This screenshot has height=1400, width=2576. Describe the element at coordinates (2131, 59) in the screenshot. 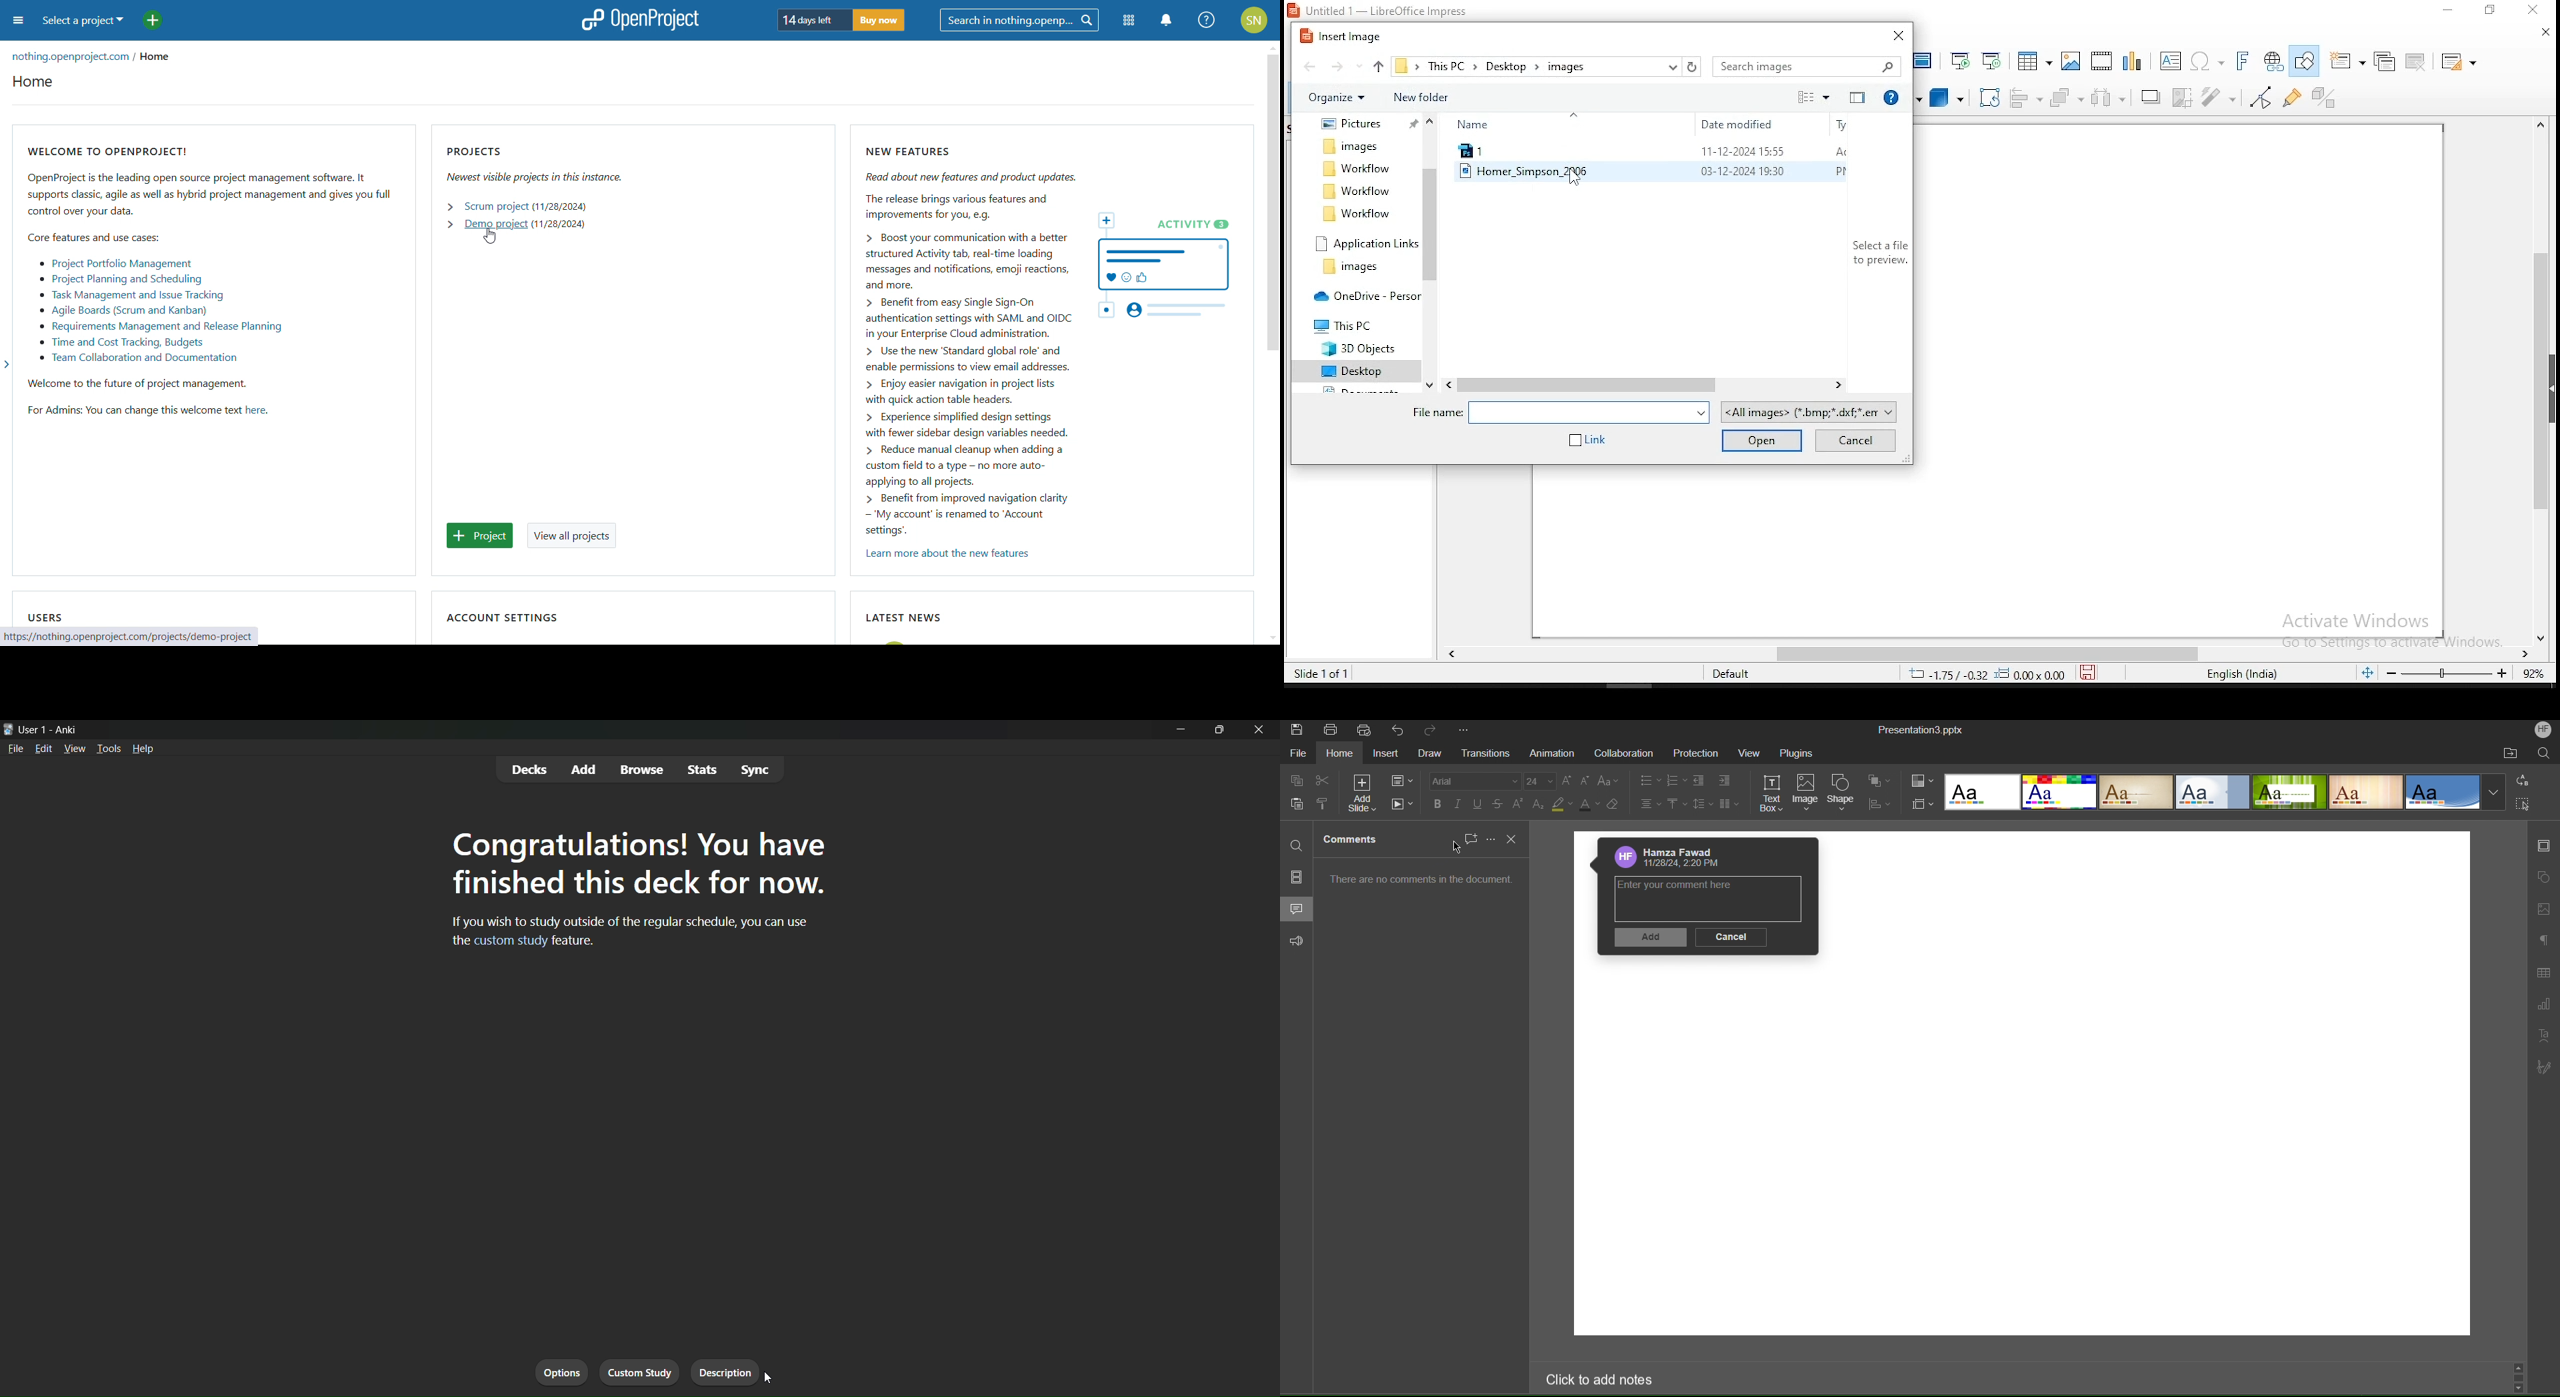

I see `` at that location.